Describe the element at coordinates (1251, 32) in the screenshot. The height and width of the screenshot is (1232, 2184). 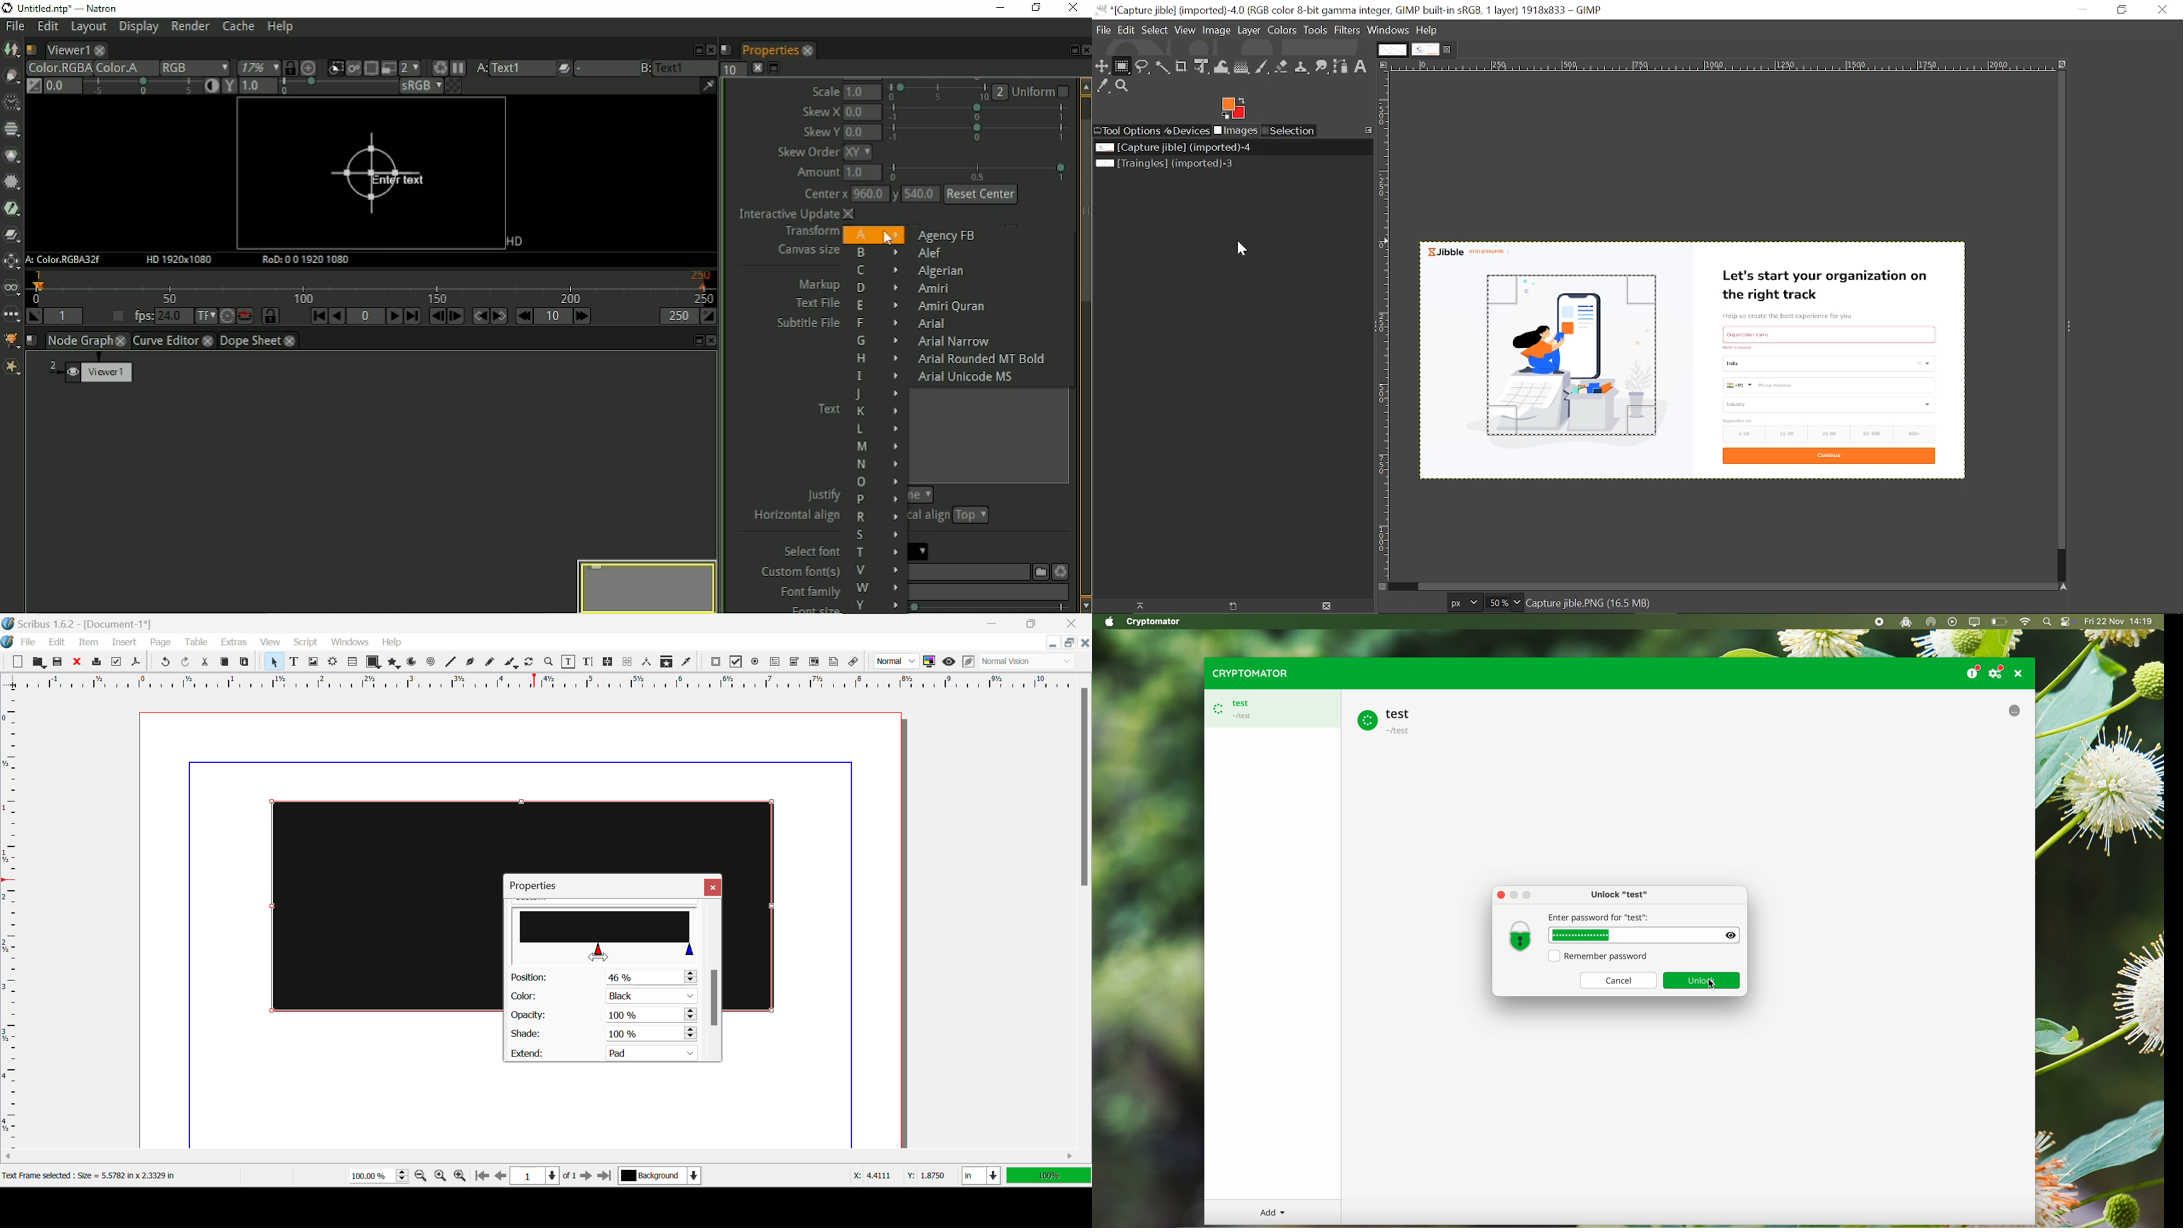
I see `Layer` at that location.